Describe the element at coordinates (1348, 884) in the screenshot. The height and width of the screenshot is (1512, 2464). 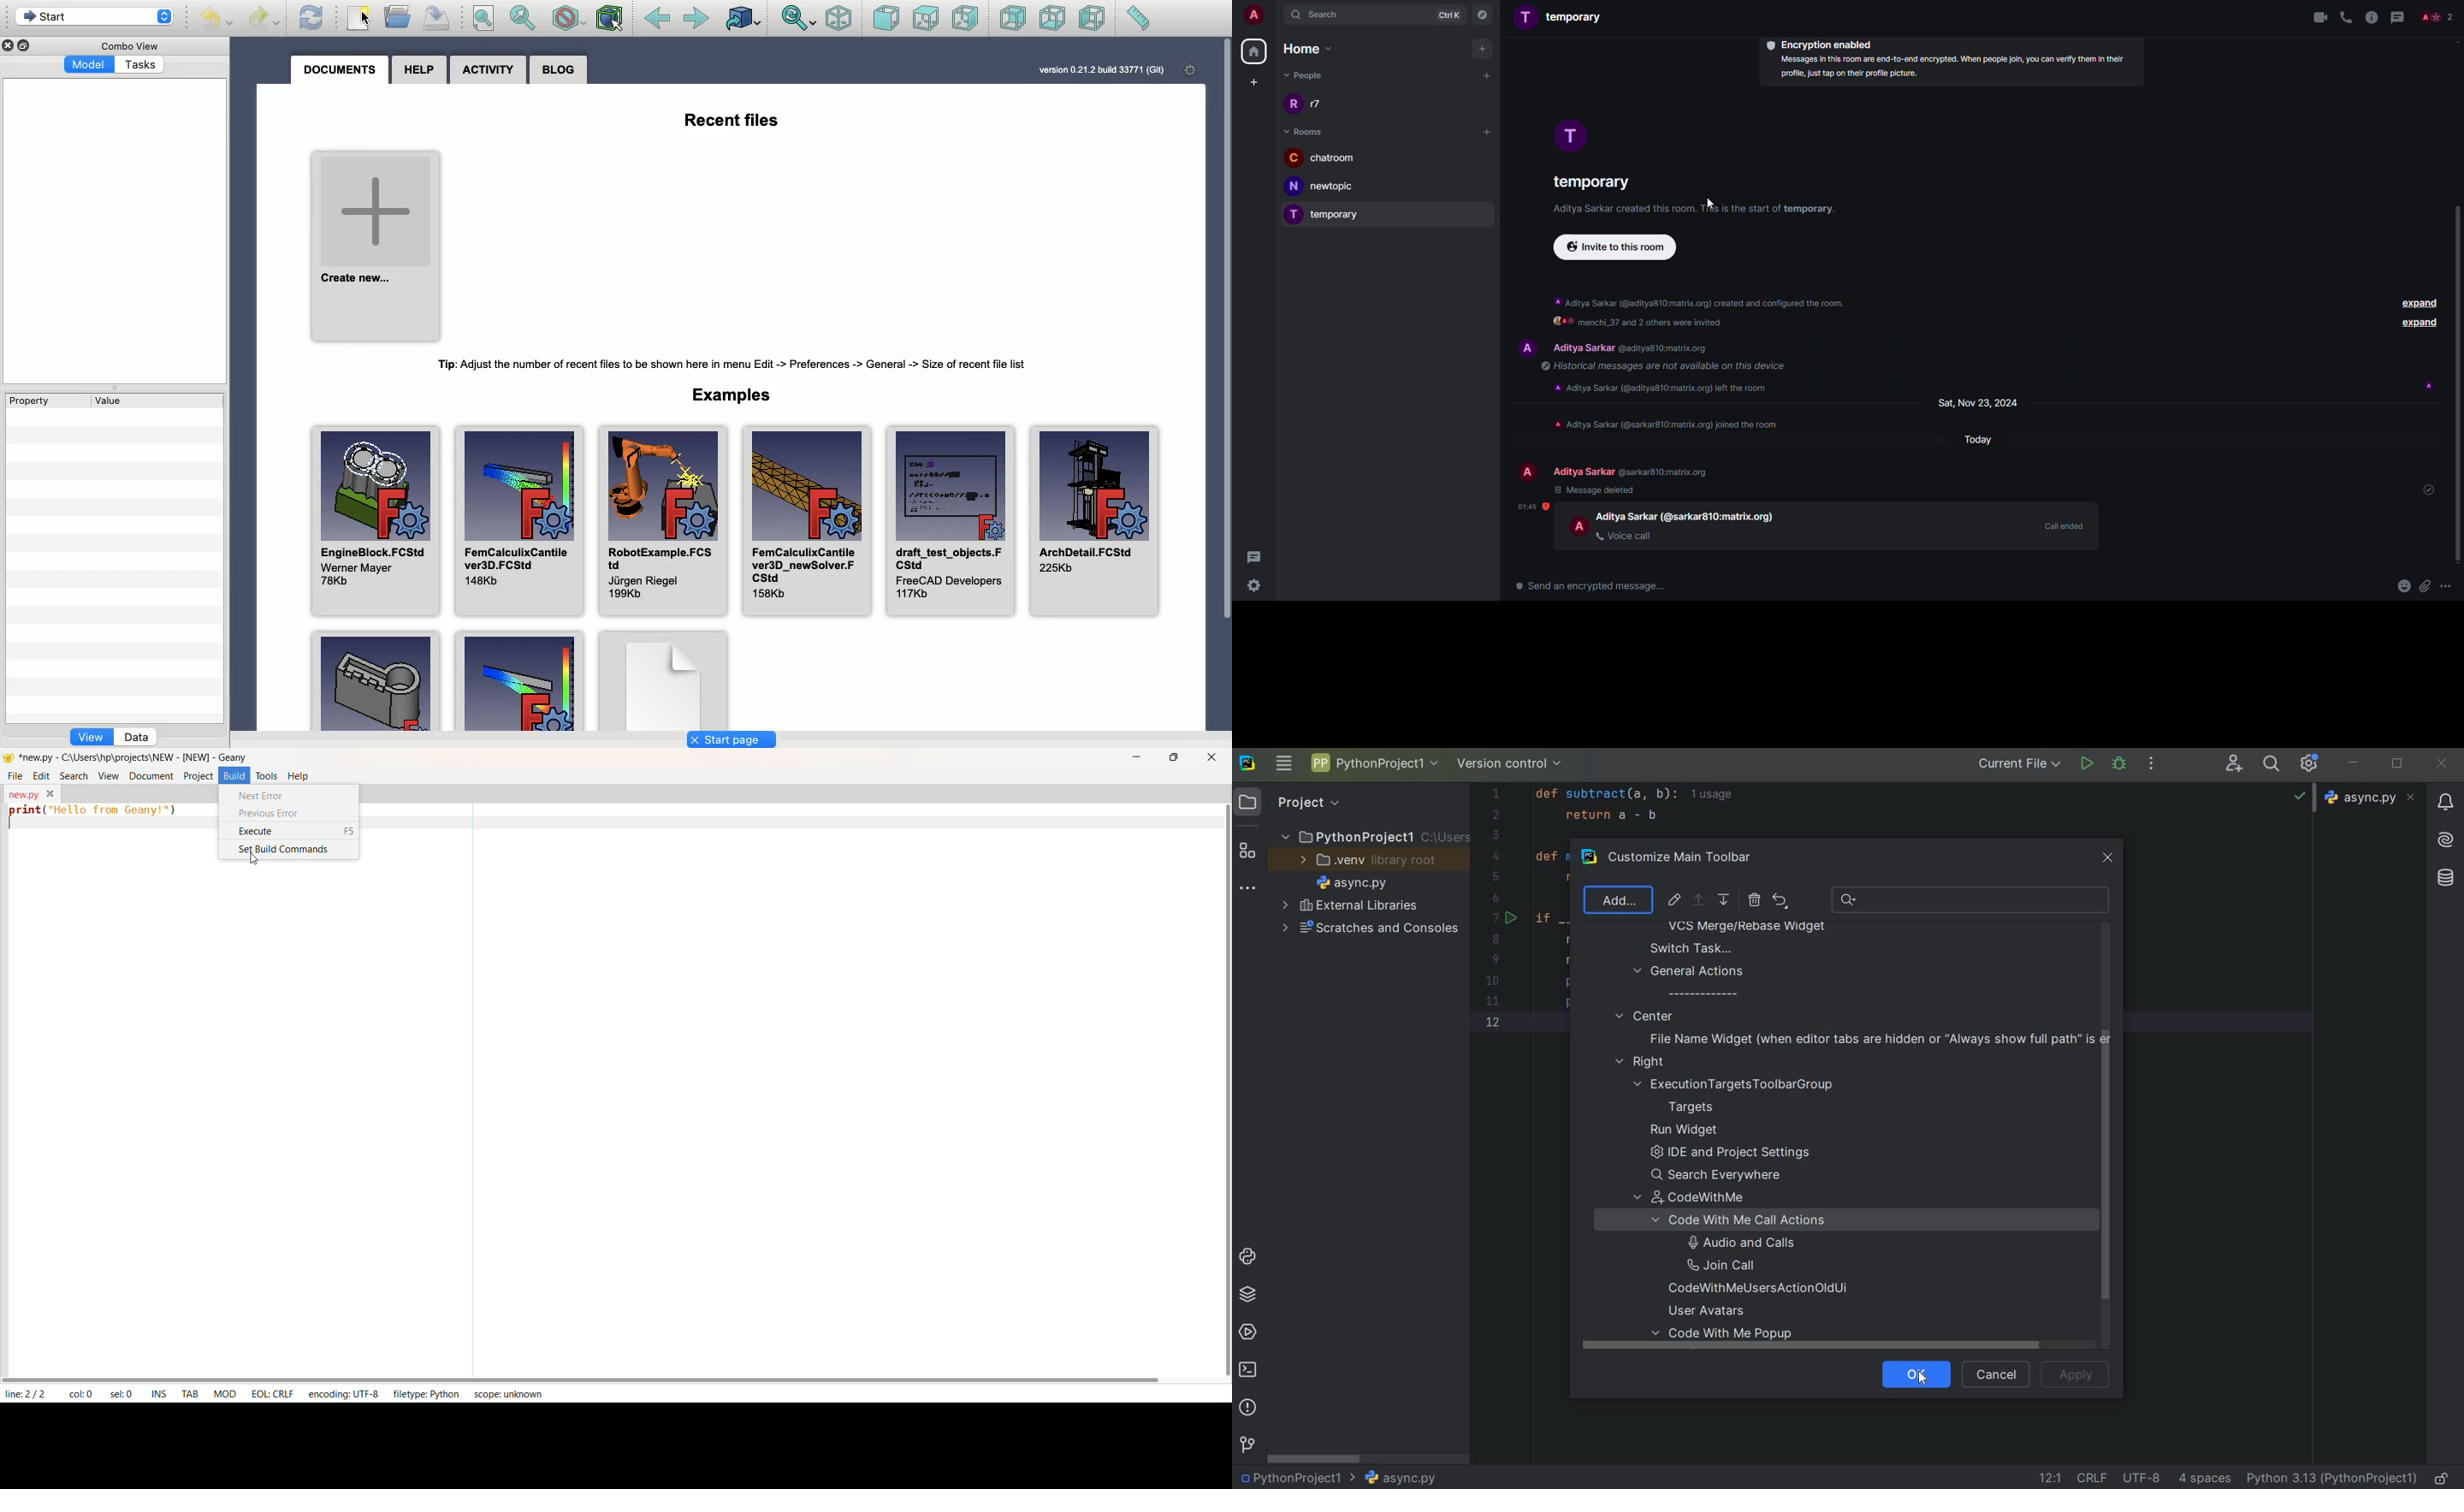
I see `FILE NAME` at that location.